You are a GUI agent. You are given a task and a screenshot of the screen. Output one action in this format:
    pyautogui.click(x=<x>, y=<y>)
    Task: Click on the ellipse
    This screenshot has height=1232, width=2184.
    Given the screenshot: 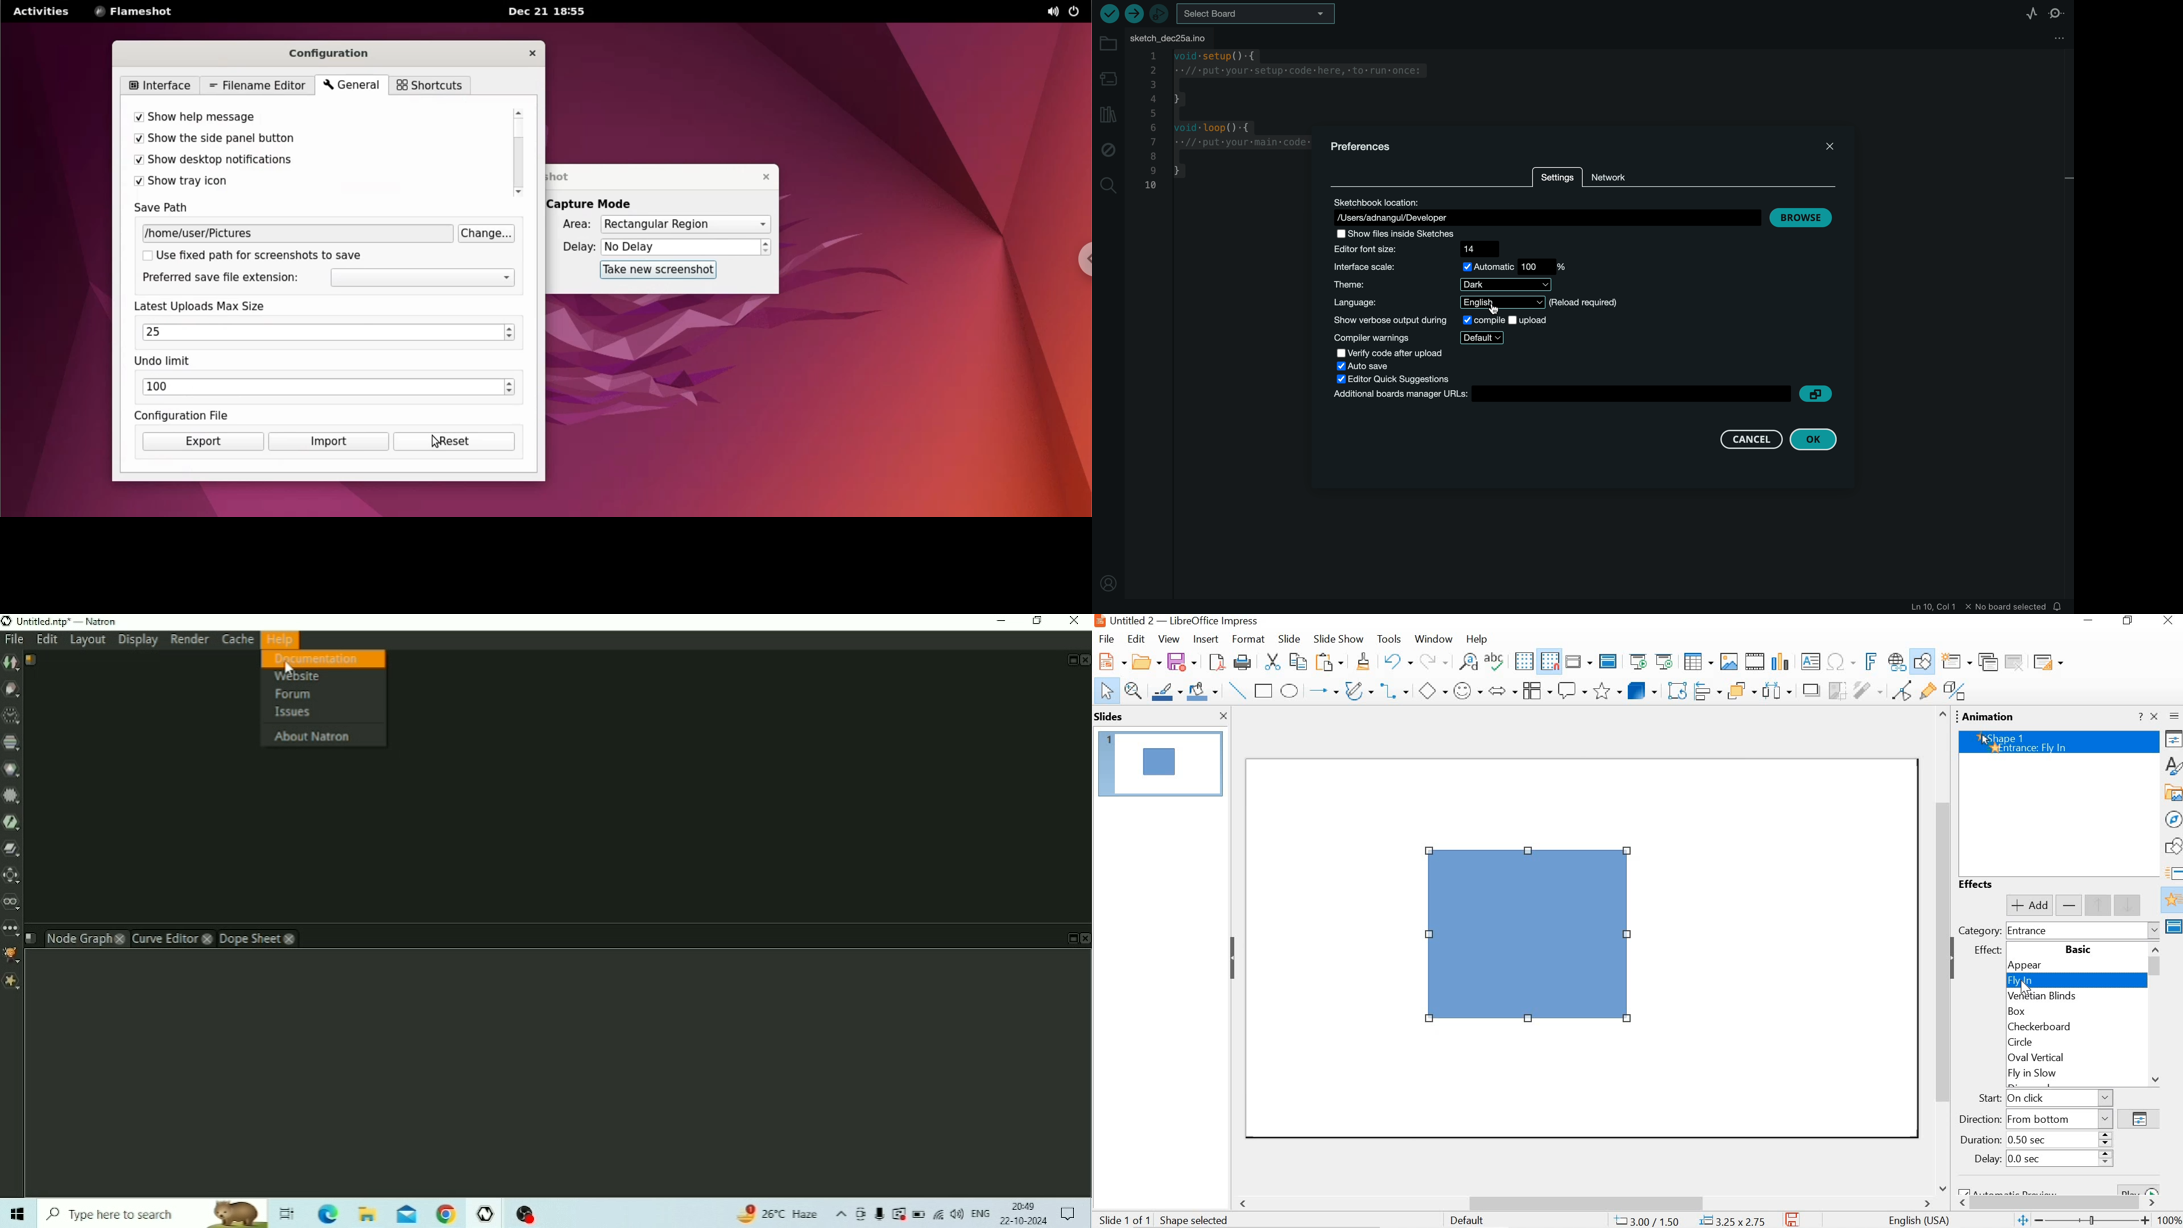 What is the action you would take?
    pyautogui.click(x=1290, y=691)
    